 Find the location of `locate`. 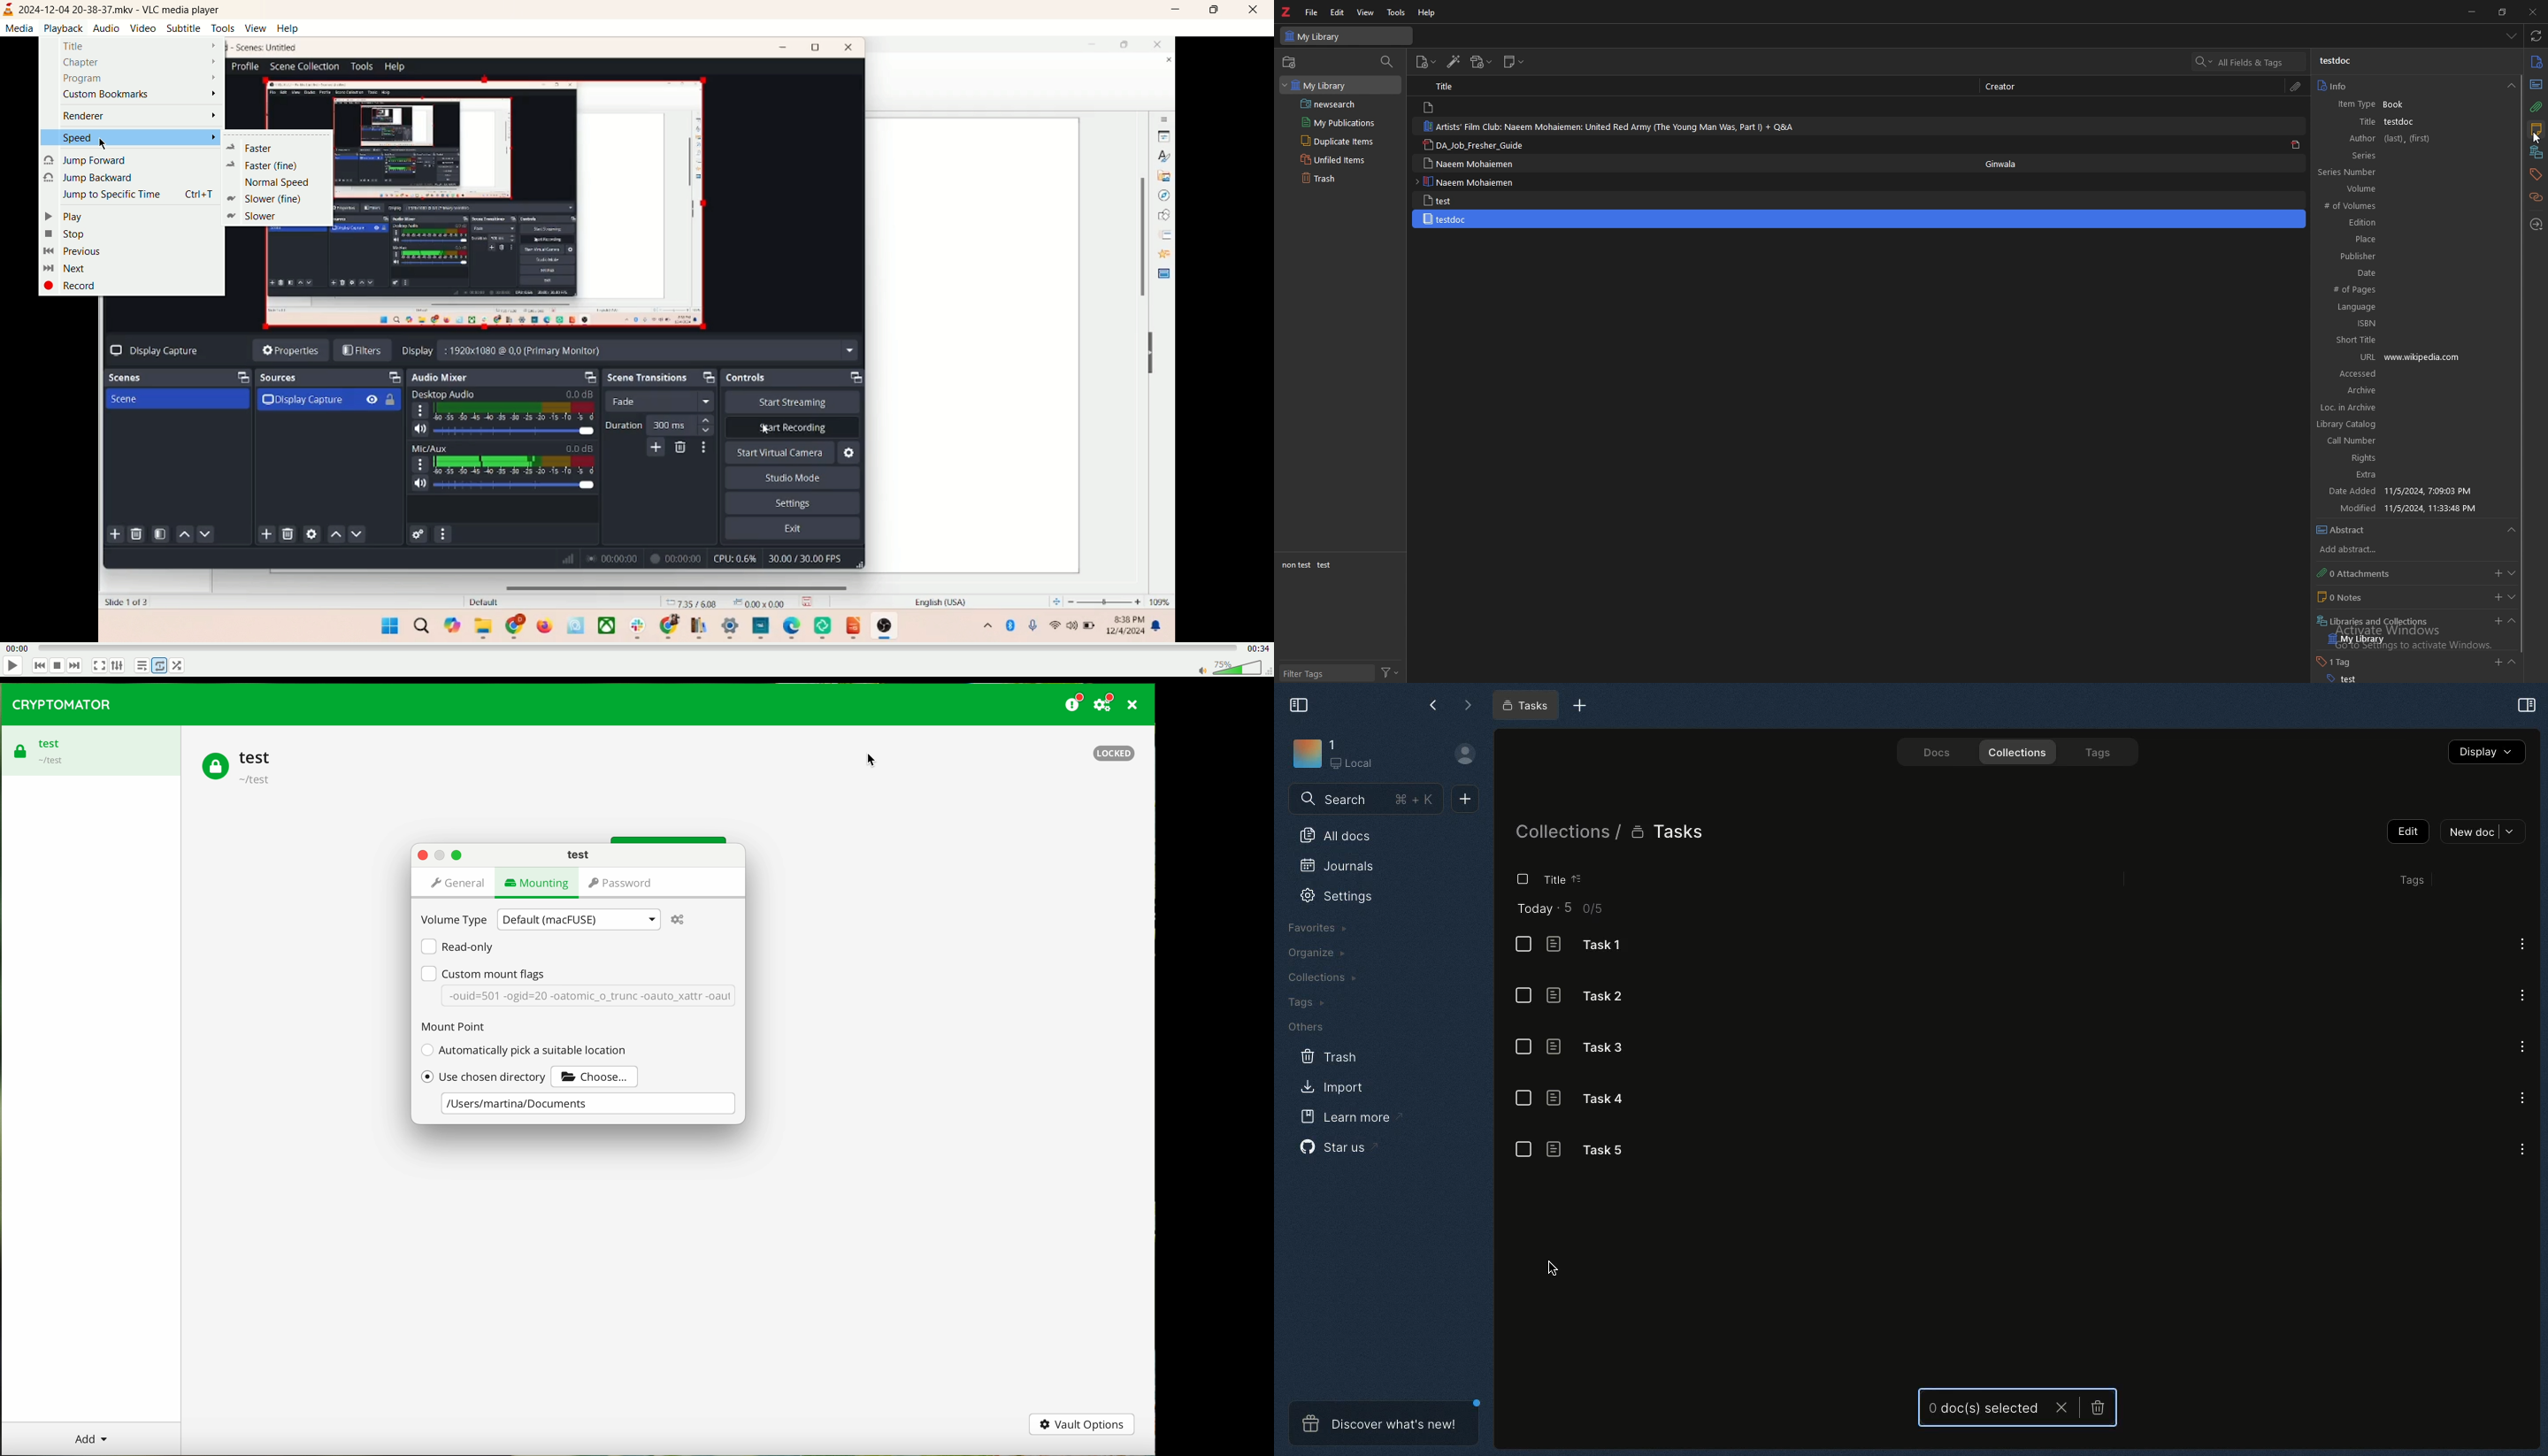

locate is located at coordinates (2536, 225).